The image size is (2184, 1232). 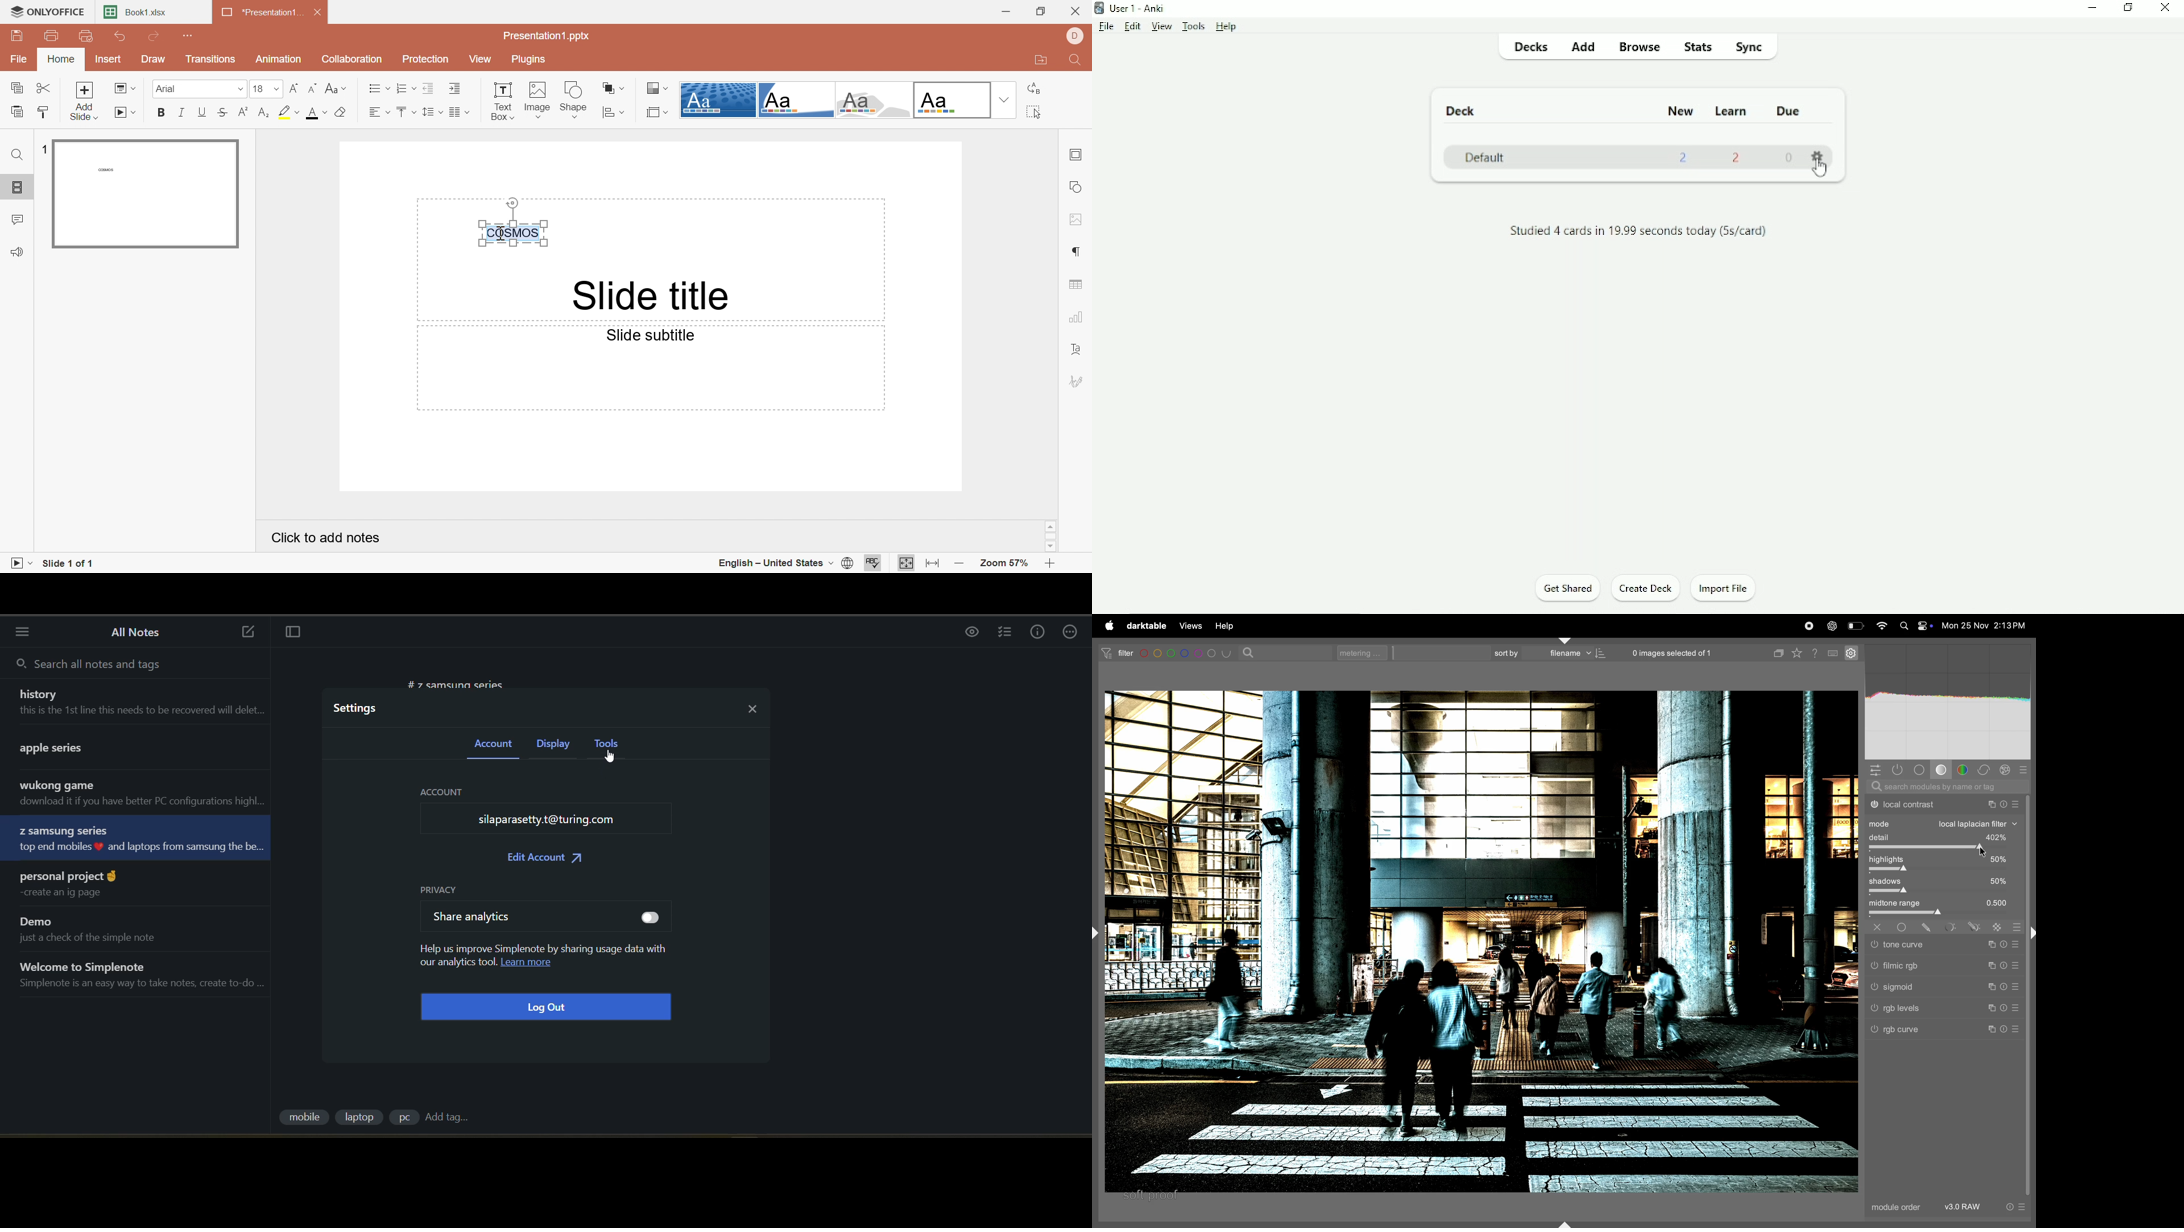 What do you see at coordinates (13, 35) in the screenshot?
I see `Save` at bounding box center [13, 35].